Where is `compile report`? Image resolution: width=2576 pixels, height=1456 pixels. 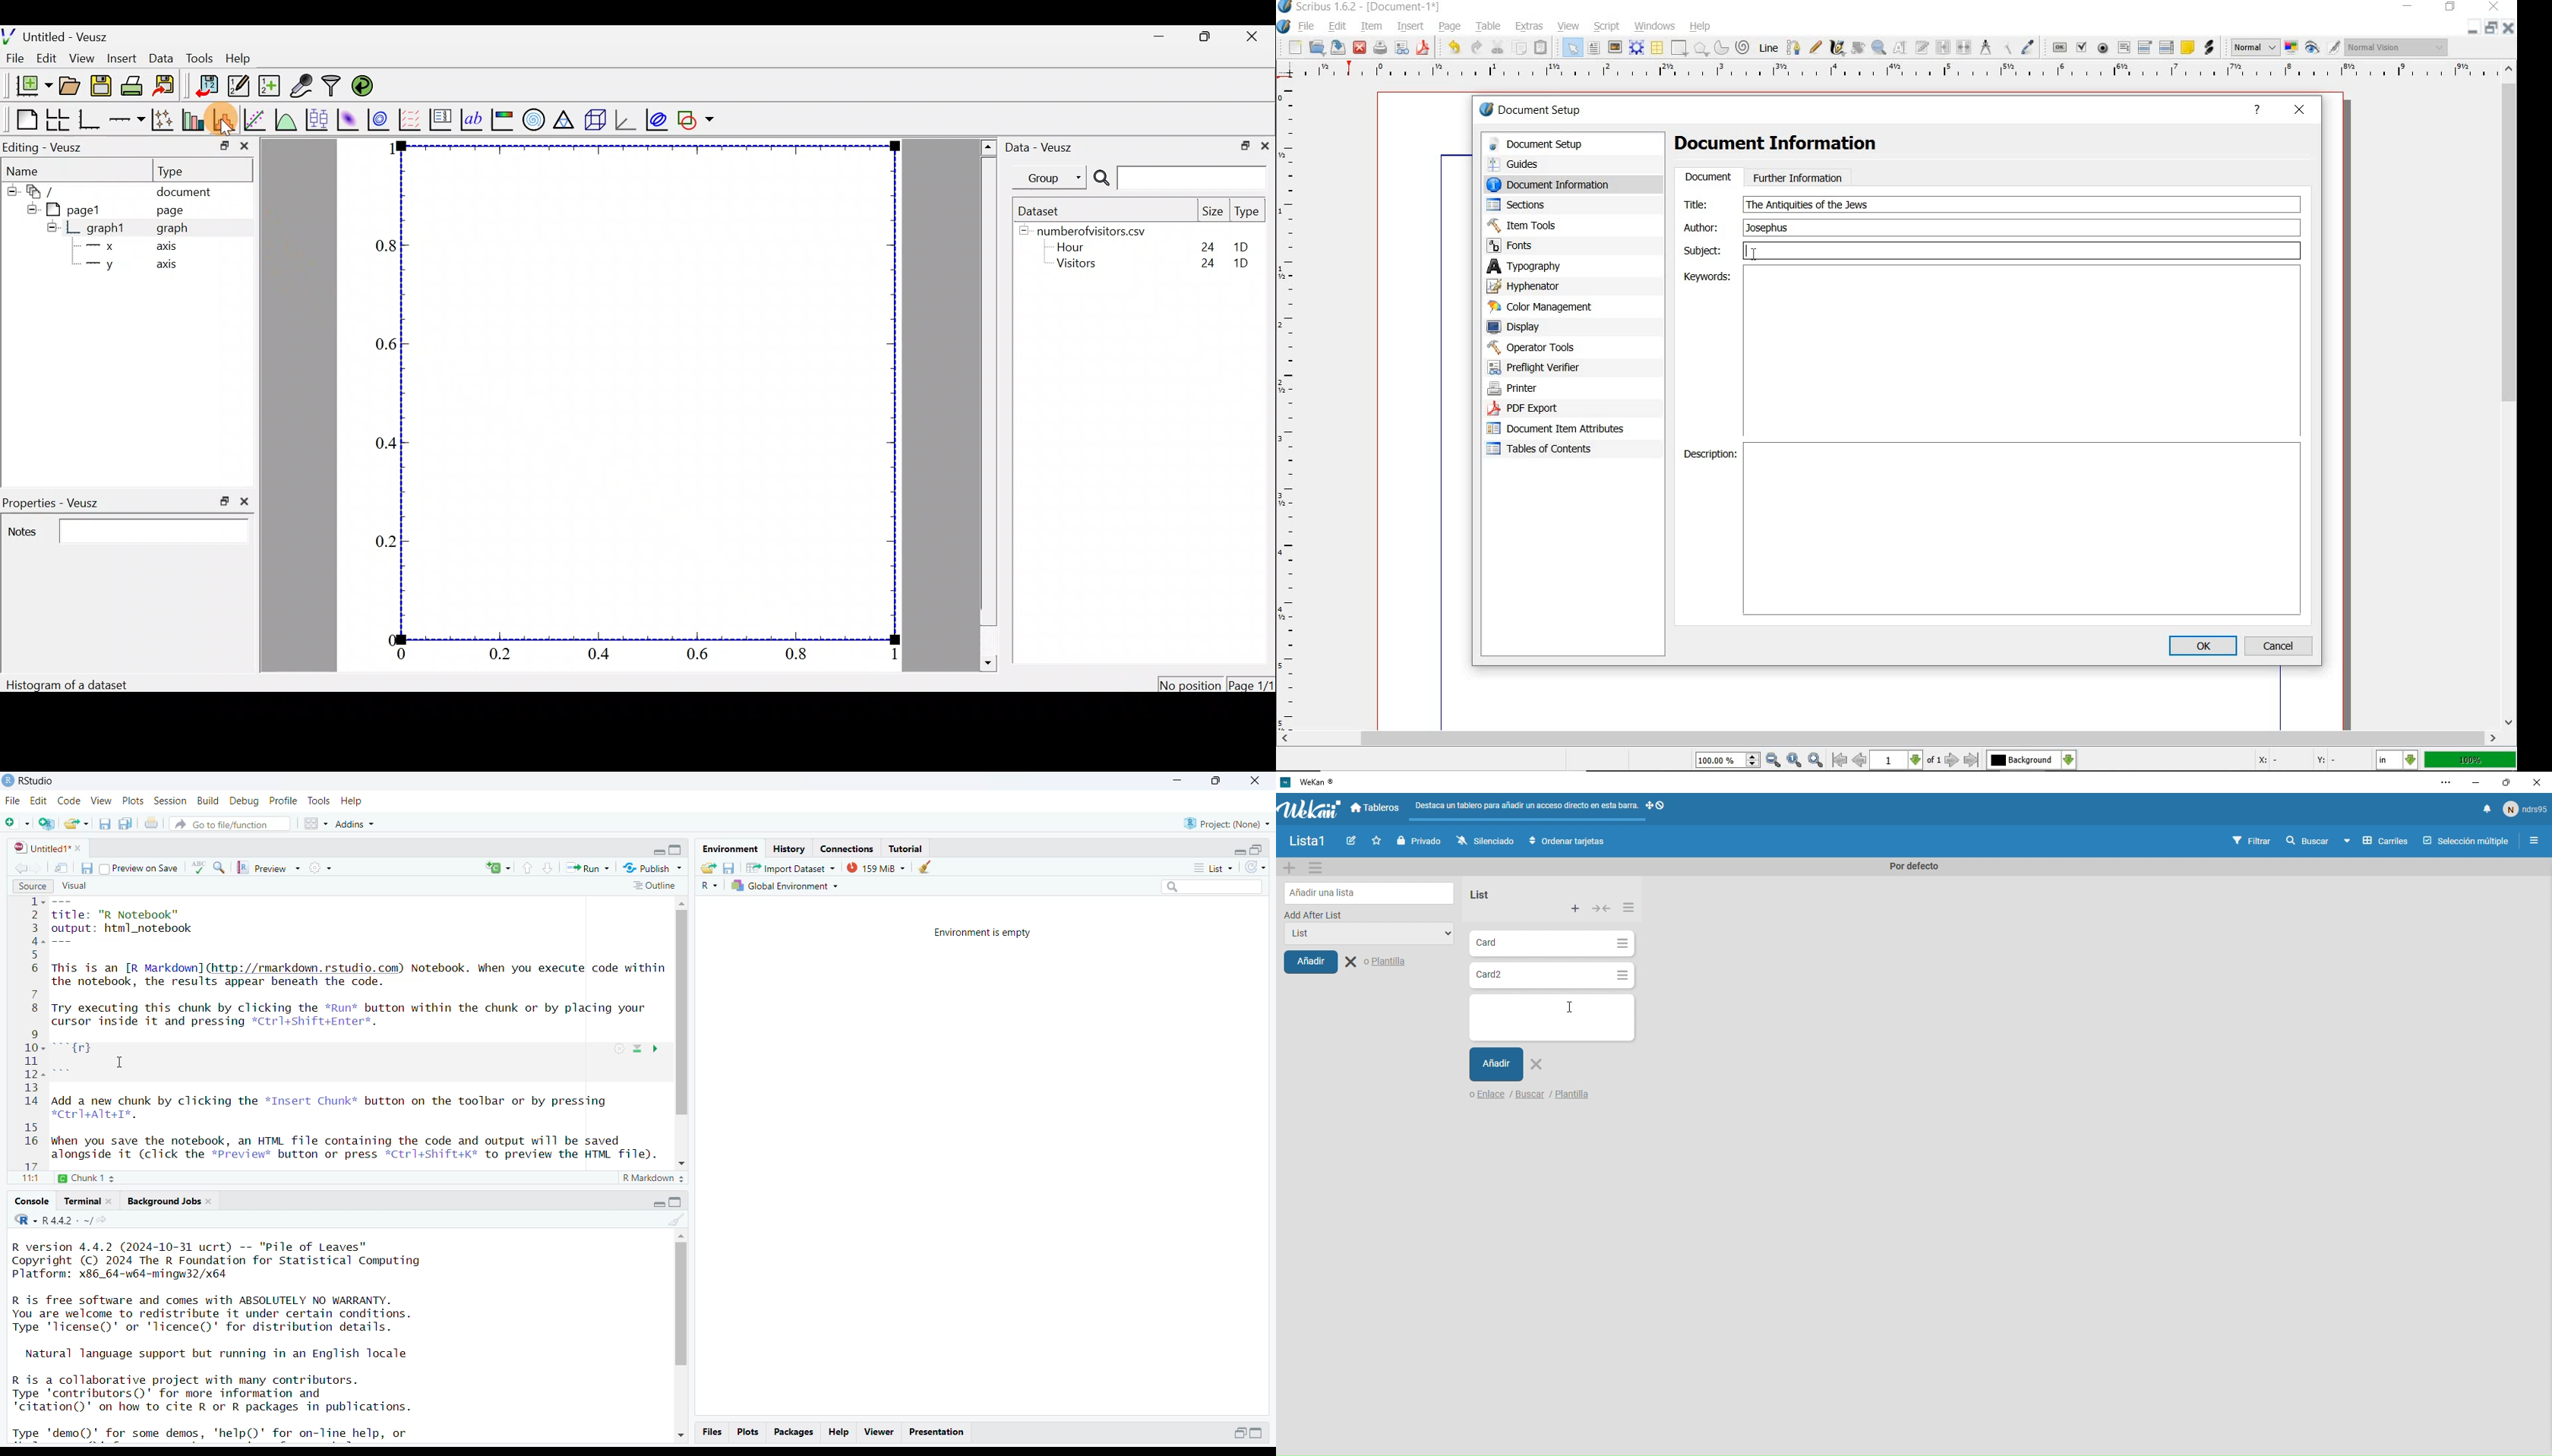 compile report is located at coordinates (322, 867).